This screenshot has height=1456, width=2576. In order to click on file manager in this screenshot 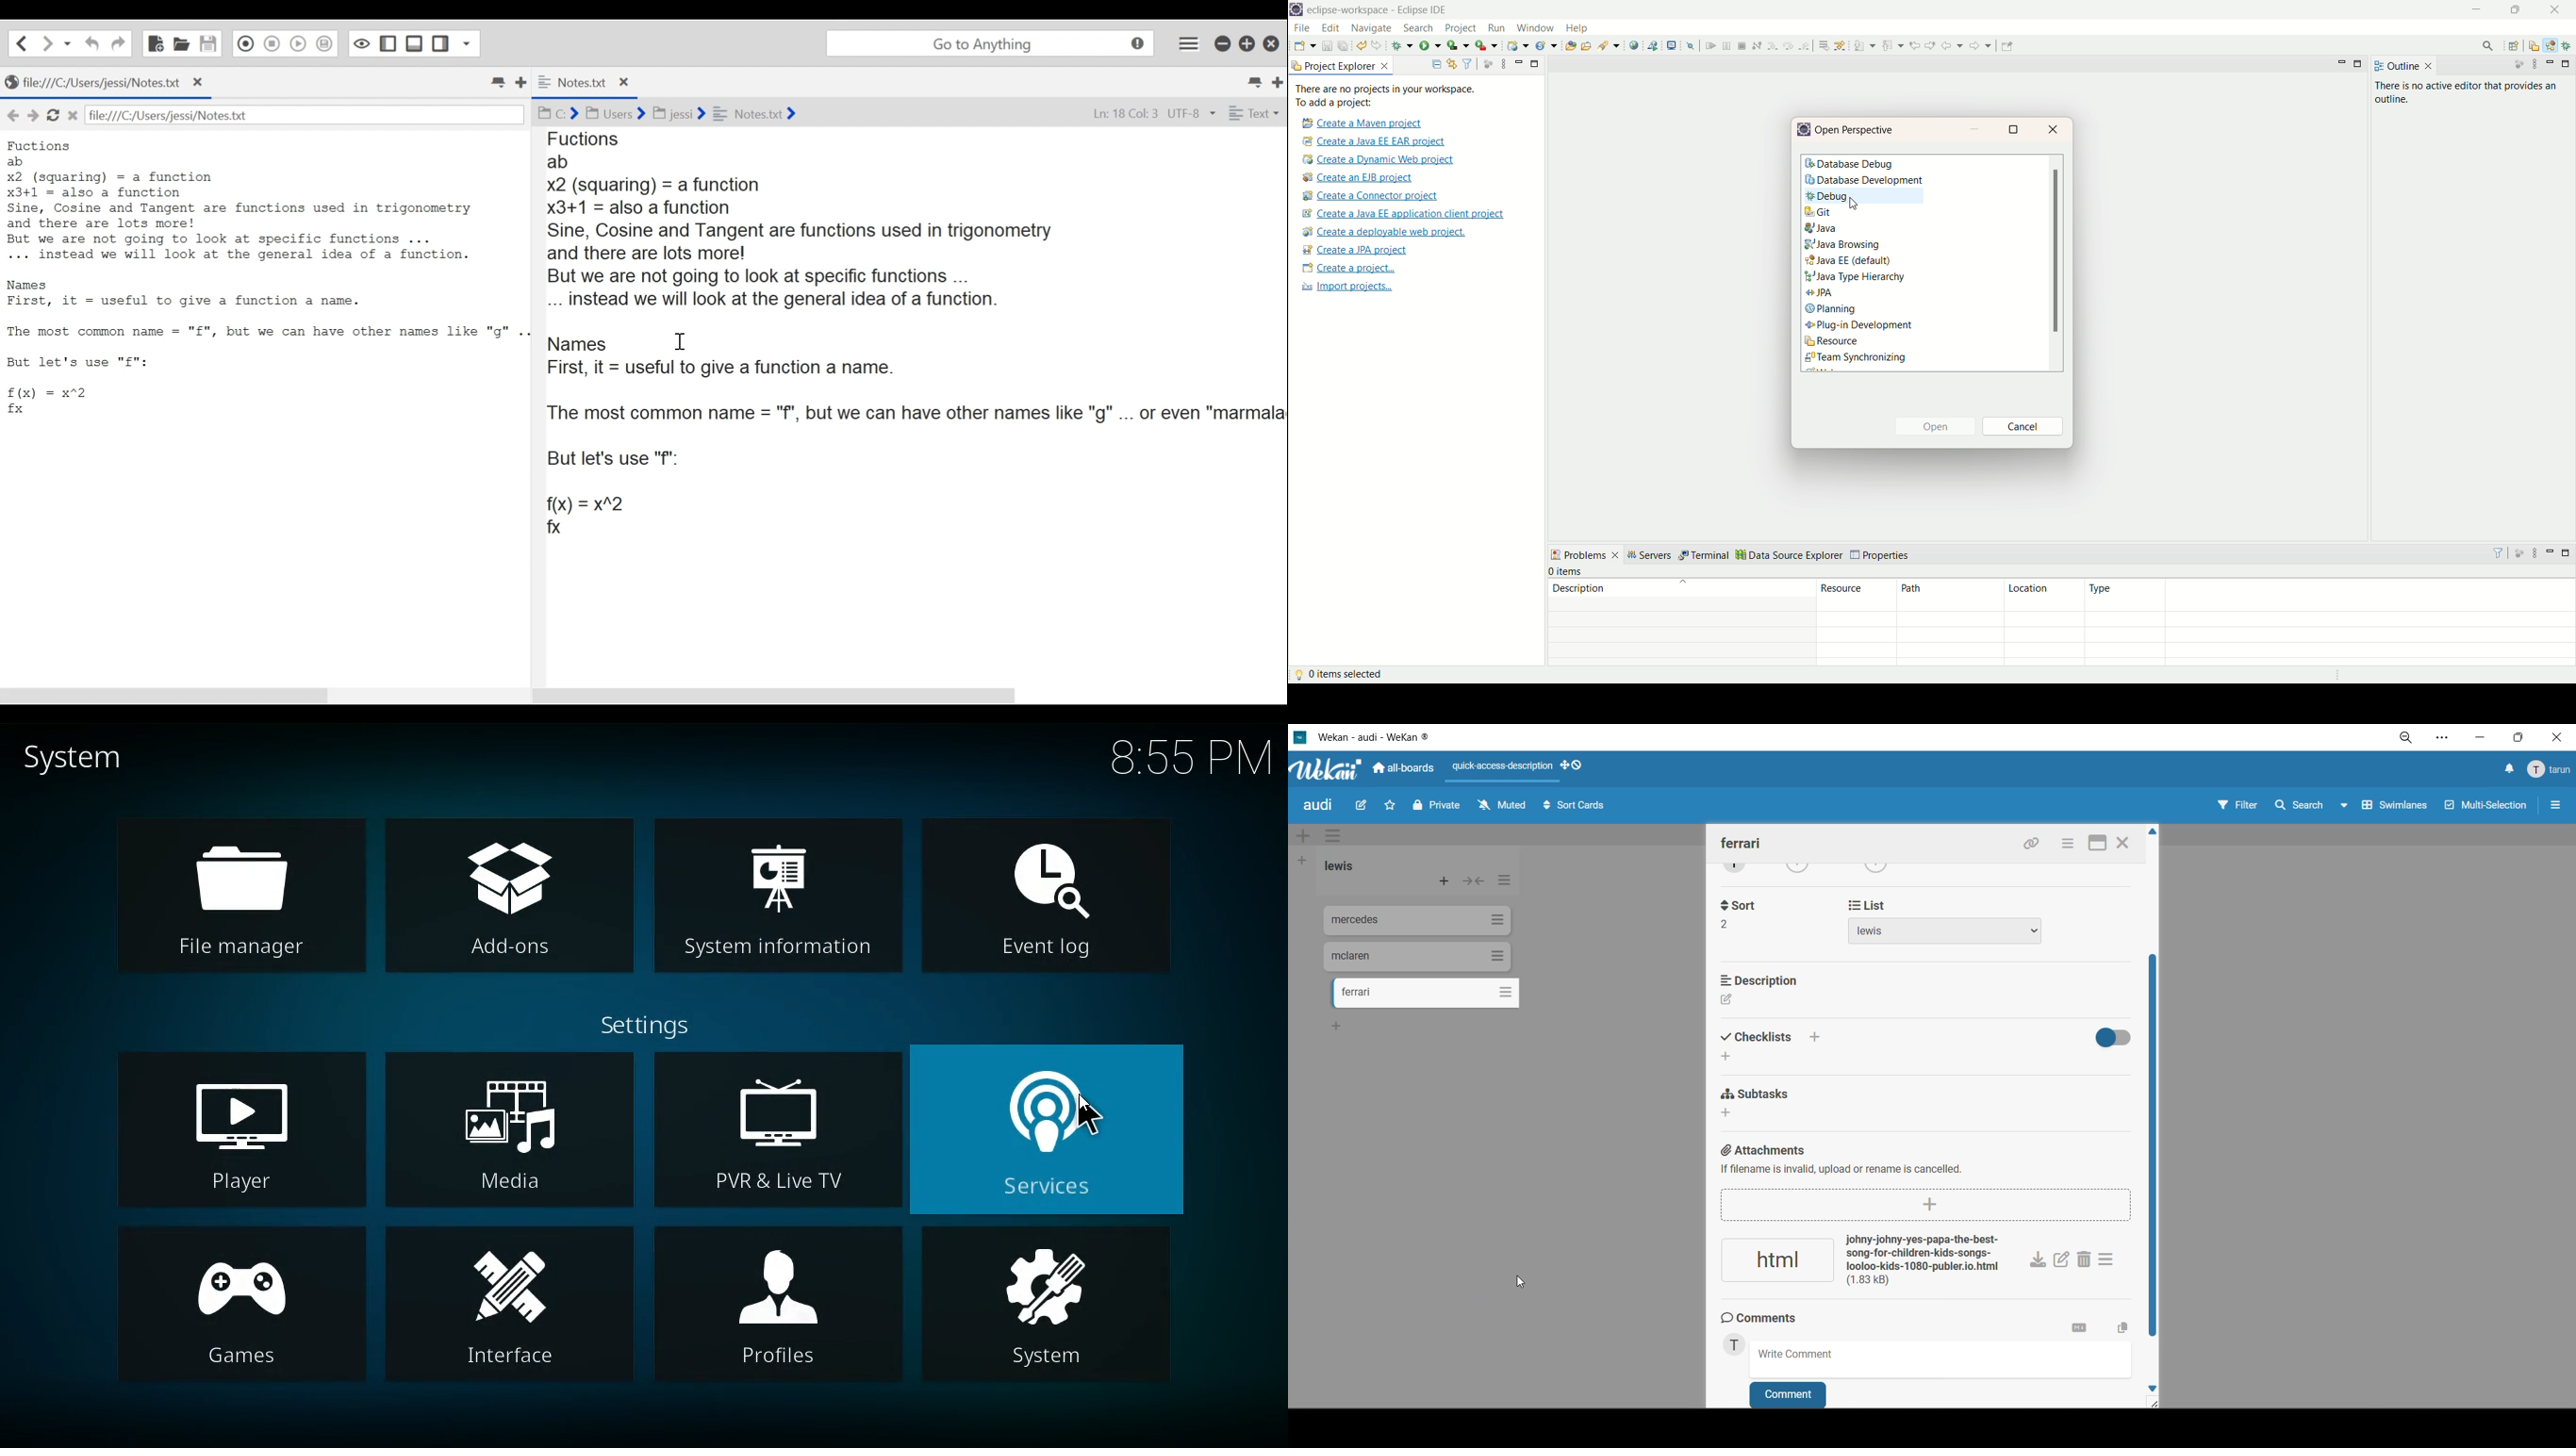, I will do `click(234, 894)`.